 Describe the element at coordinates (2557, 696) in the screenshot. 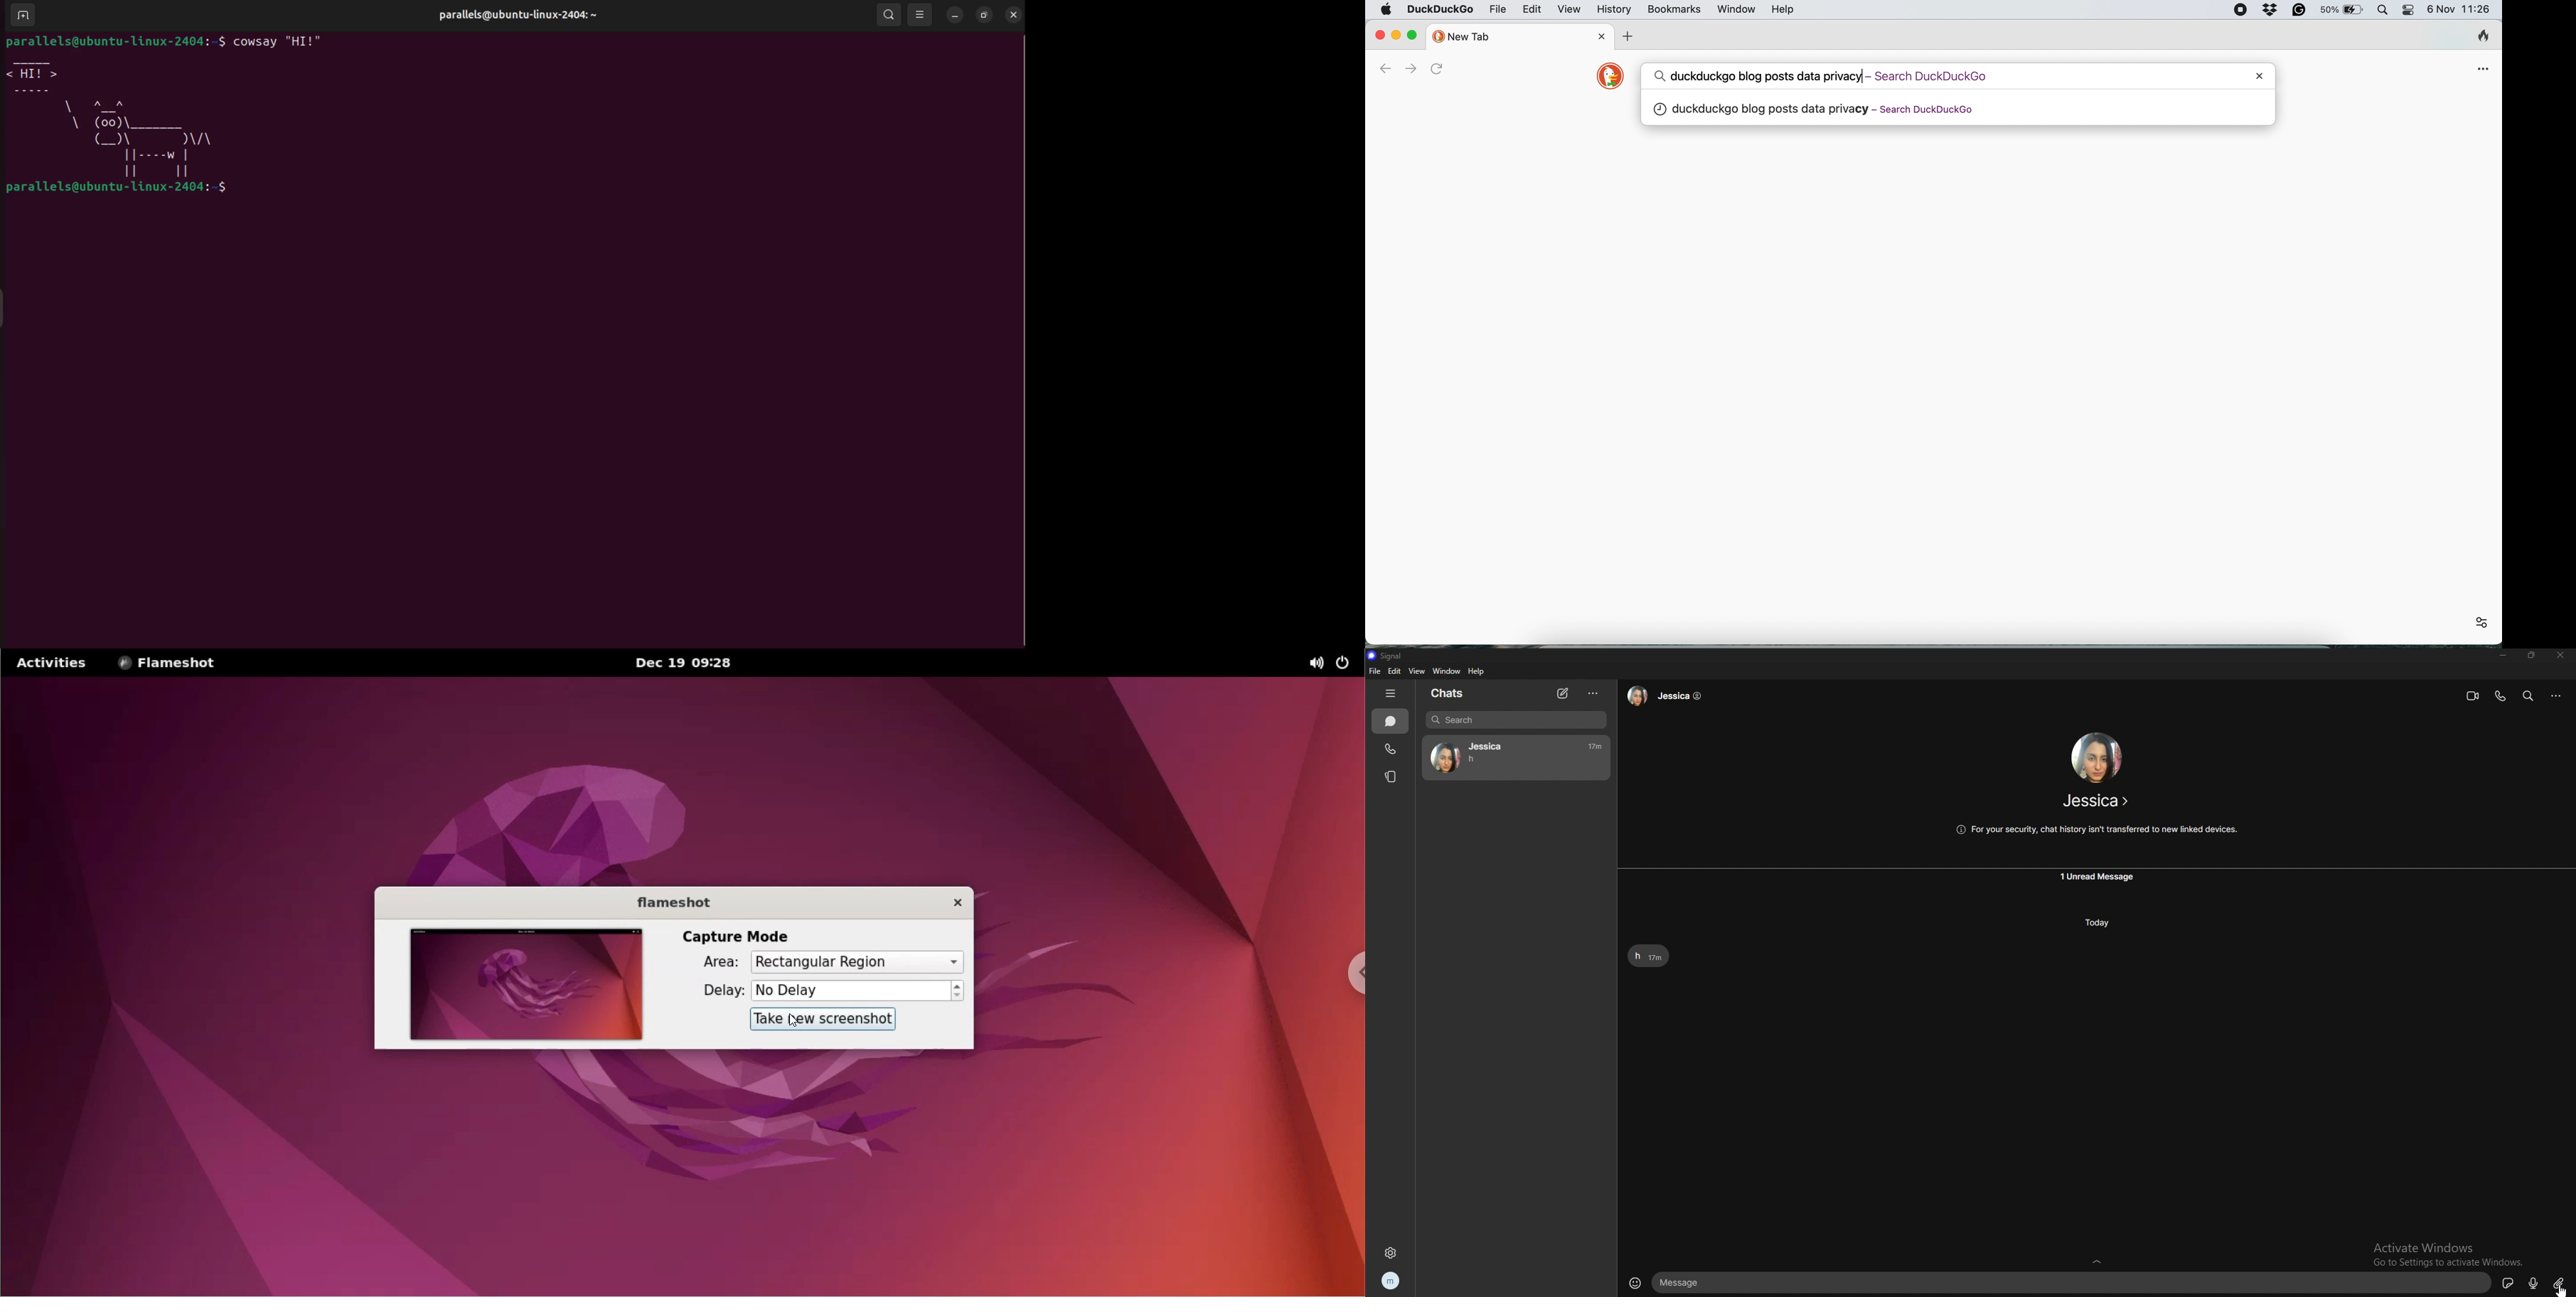

I see `options` at that location.